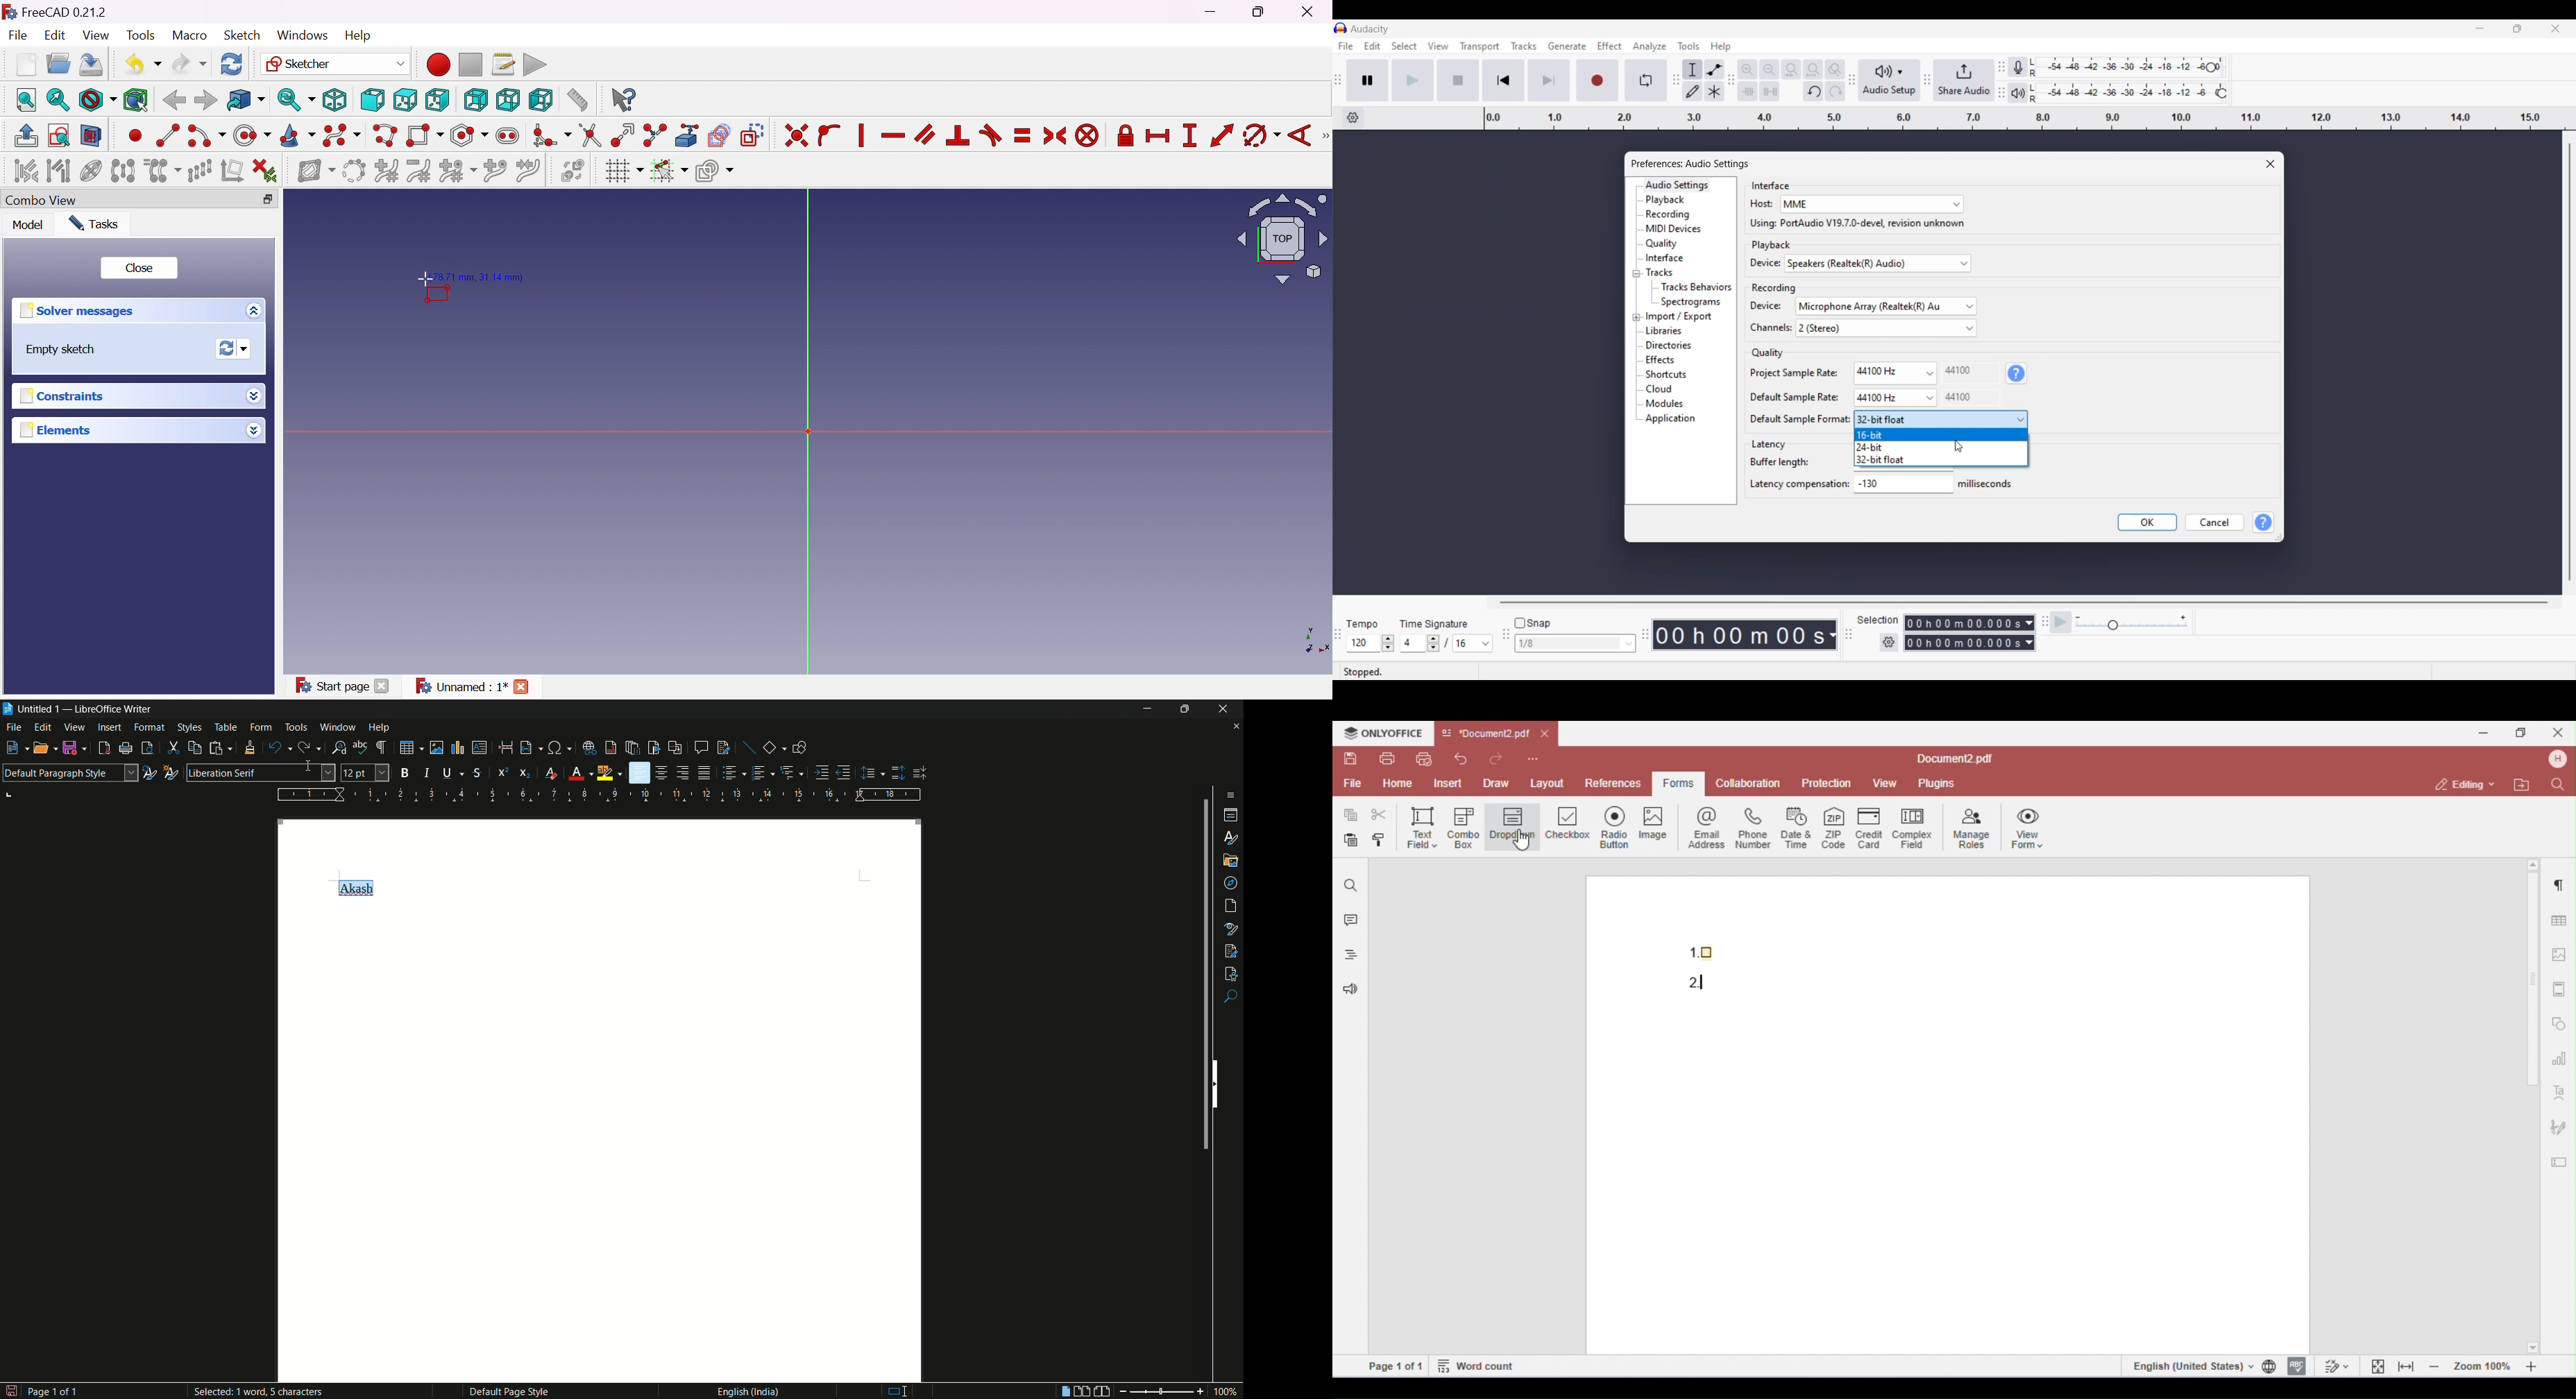 Image resolution: width=2576 pixels, height=1400 pixels. What do you see at coordinates (701, 747) in the screenshot?
I see `insert comment` at bounding box center [701, 747].